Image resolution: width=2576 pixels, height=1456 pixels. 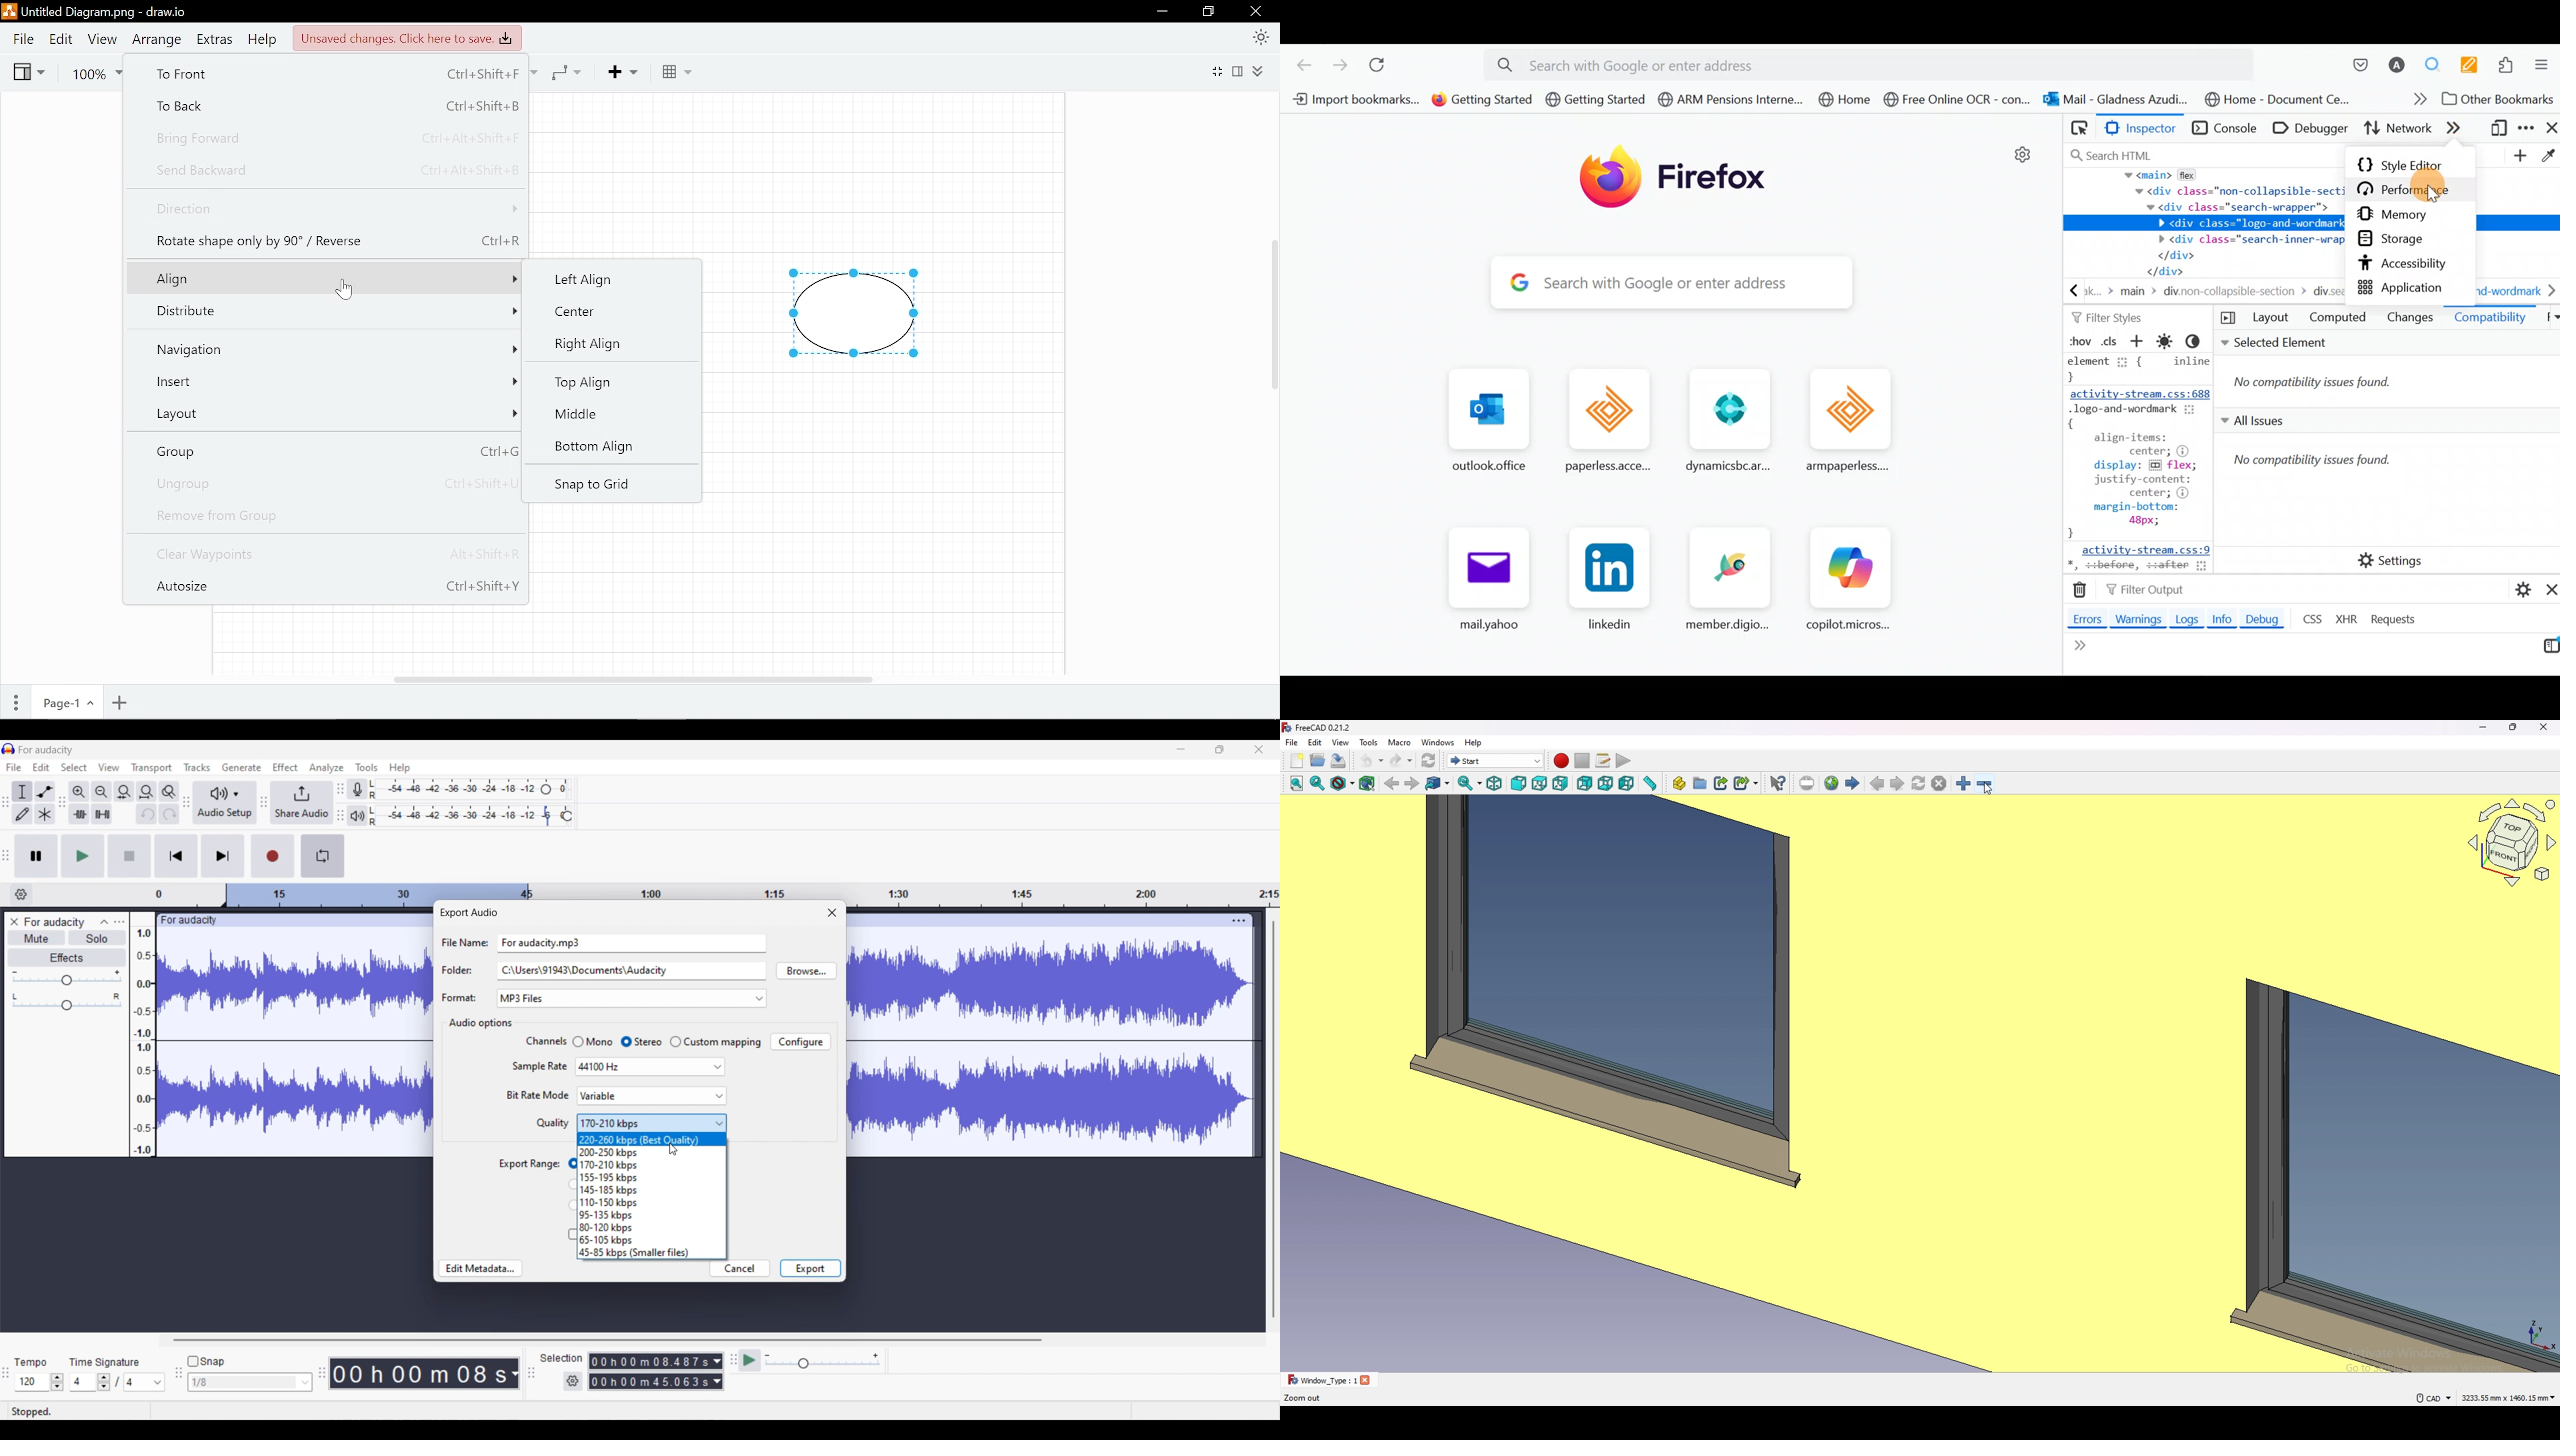 What do you see at coordinates (1316, 742) in the screenshot?
I see `edit` at bounding box center [1316, 742].